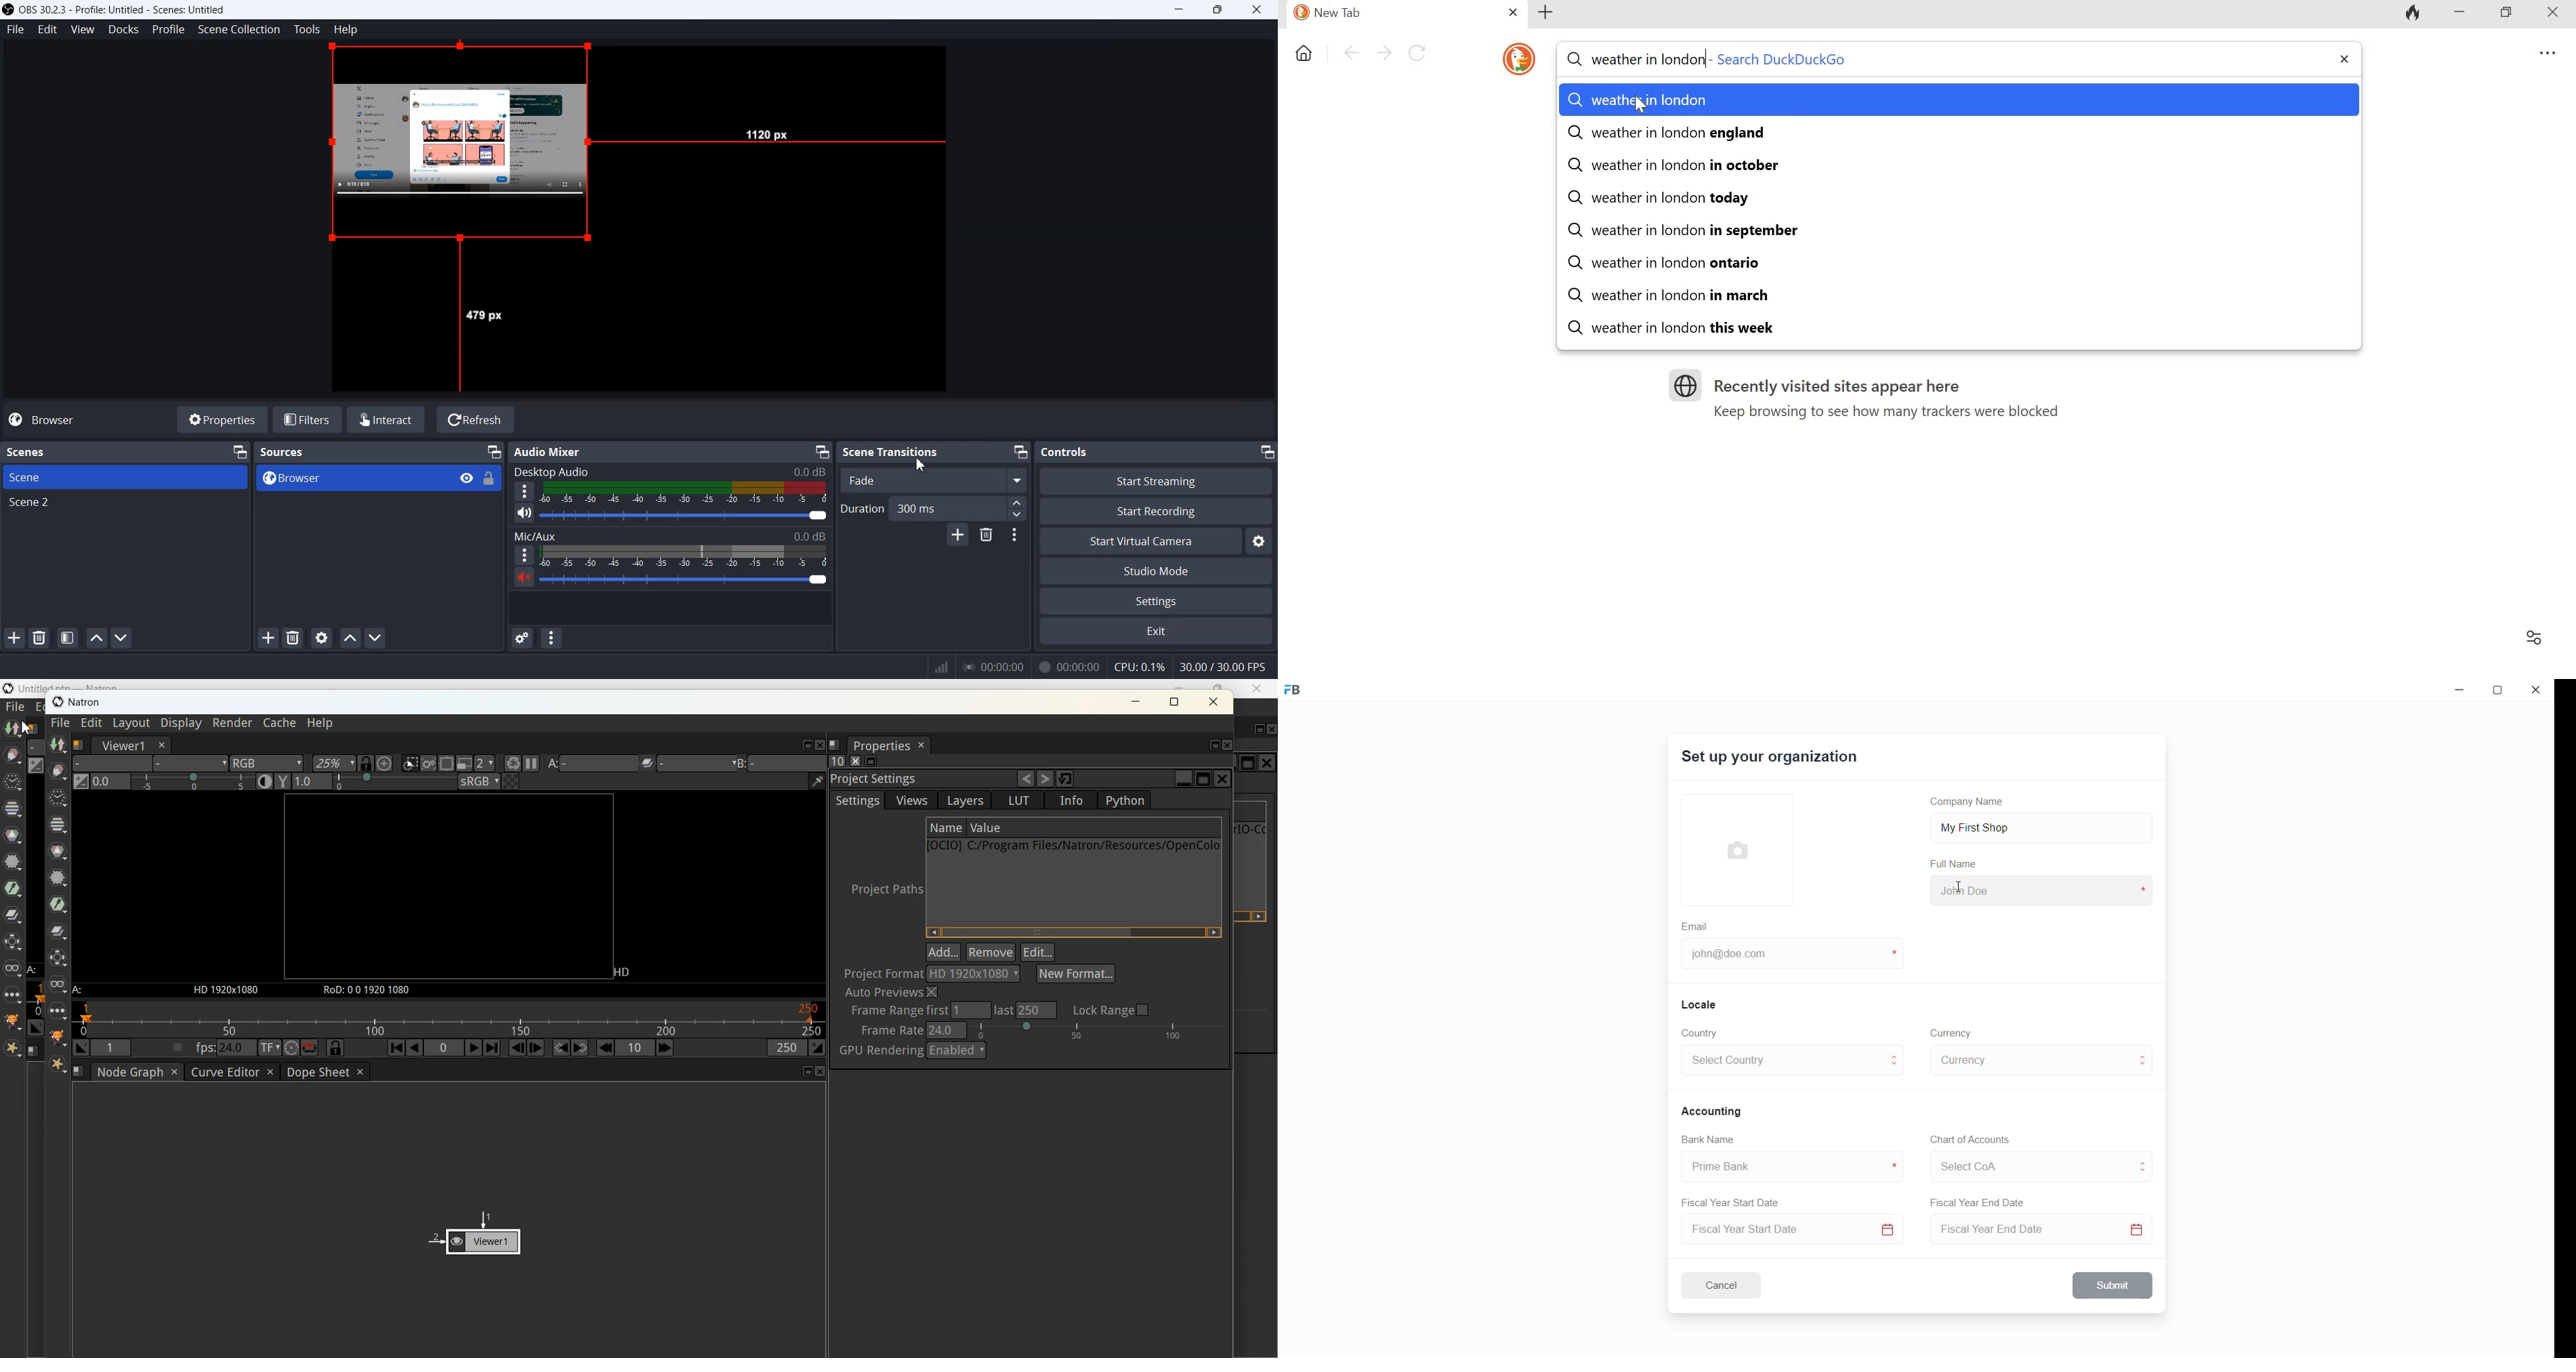  I want to click on New project, so click(640, 1036).